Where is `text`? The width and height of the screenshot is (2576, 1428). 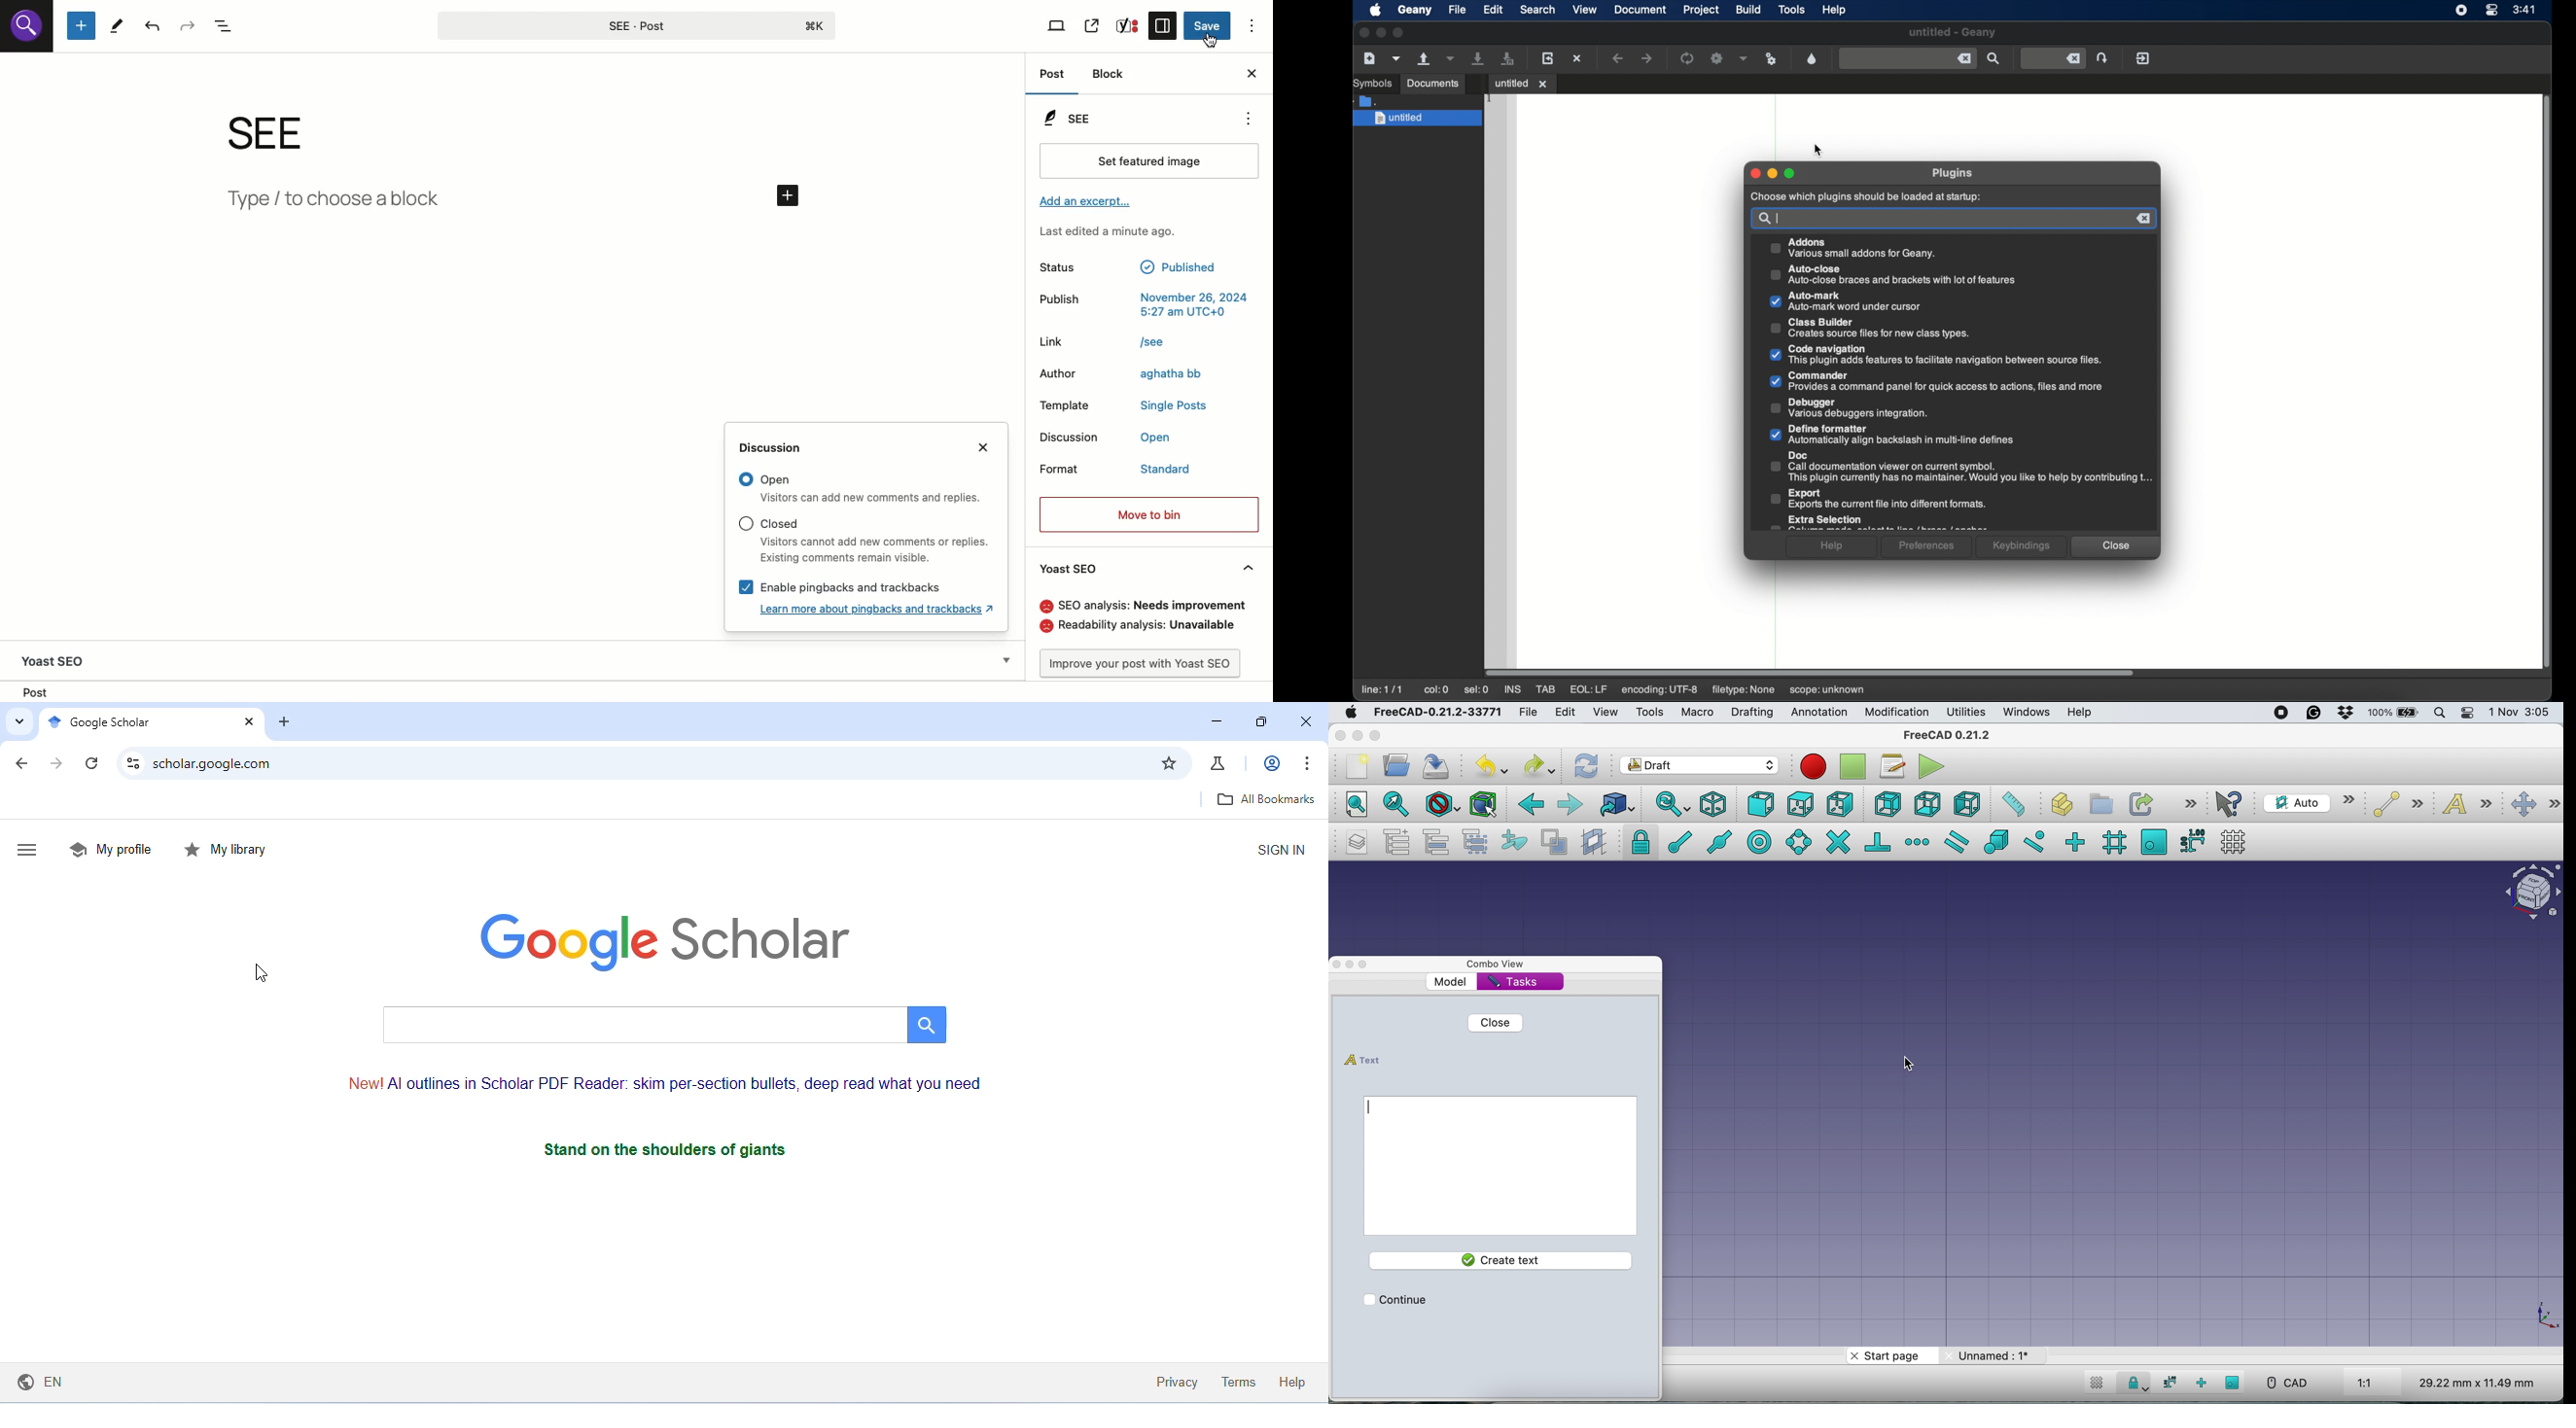 text is located at coordinates (1368, 1062).